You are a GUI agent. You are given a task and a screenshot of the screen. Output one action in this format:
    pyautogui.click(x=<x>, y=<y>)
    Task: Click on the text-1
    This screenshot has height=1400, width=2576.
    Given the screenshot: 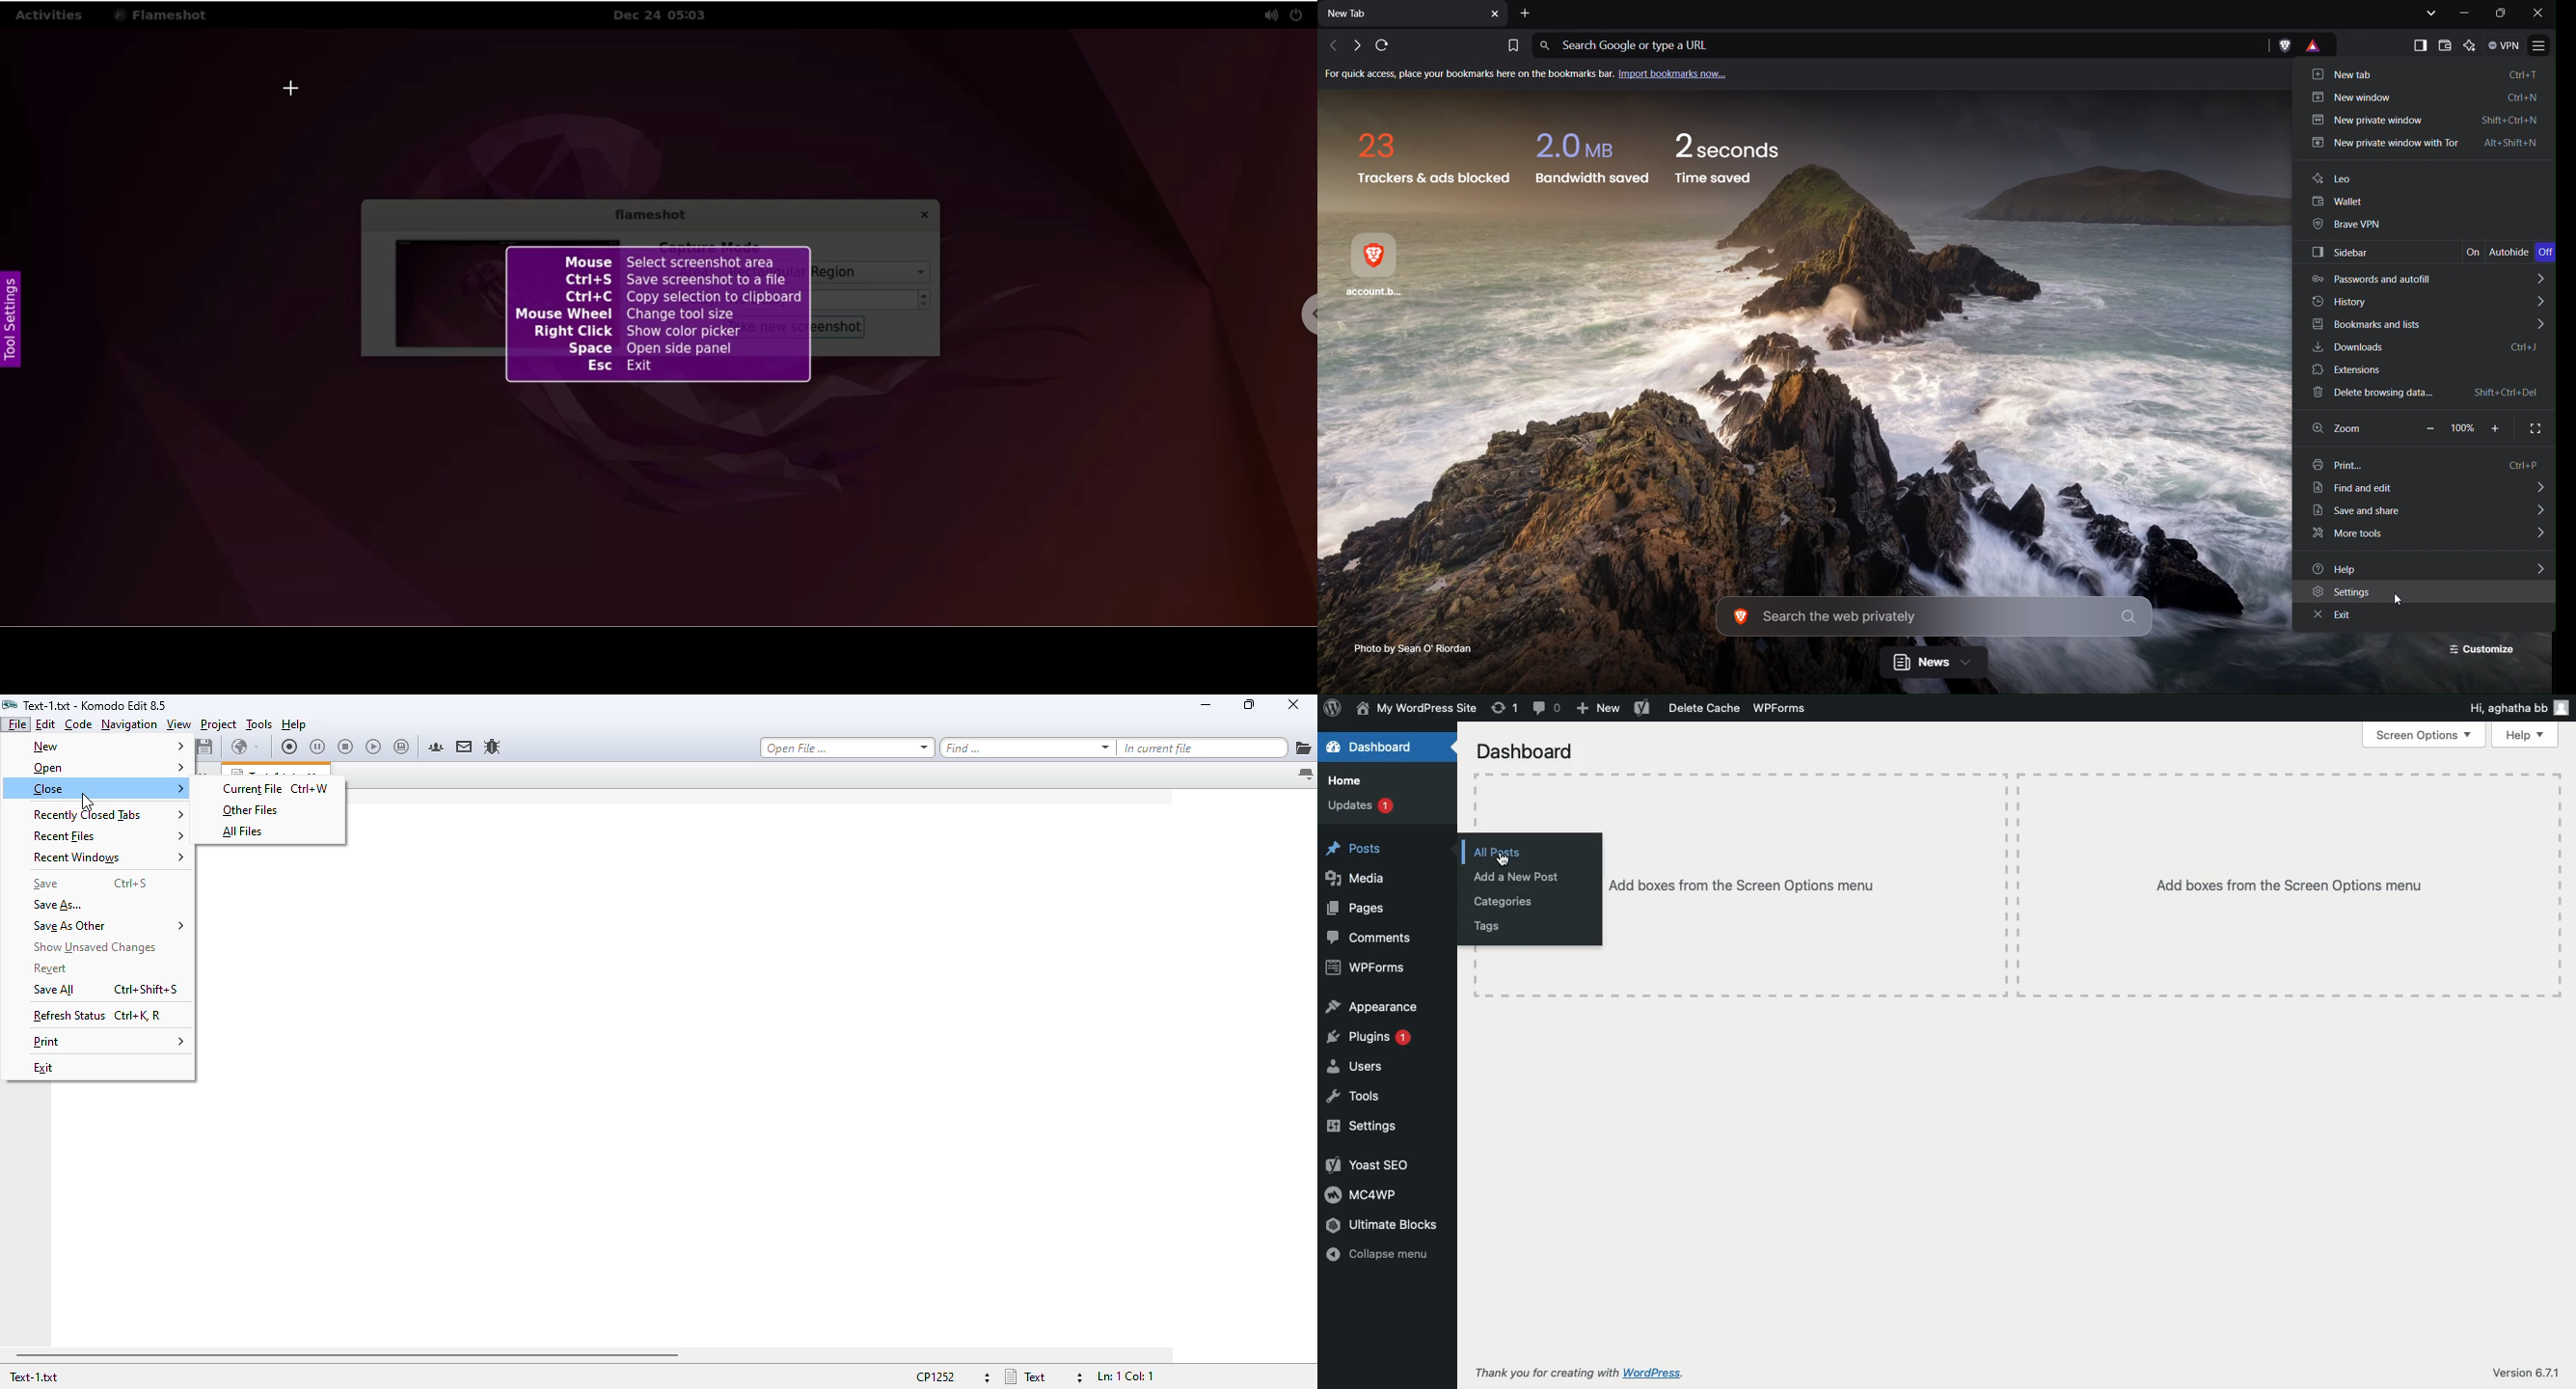 What is the action you would take?
    pyautogui.click(x=95, y=705)
    